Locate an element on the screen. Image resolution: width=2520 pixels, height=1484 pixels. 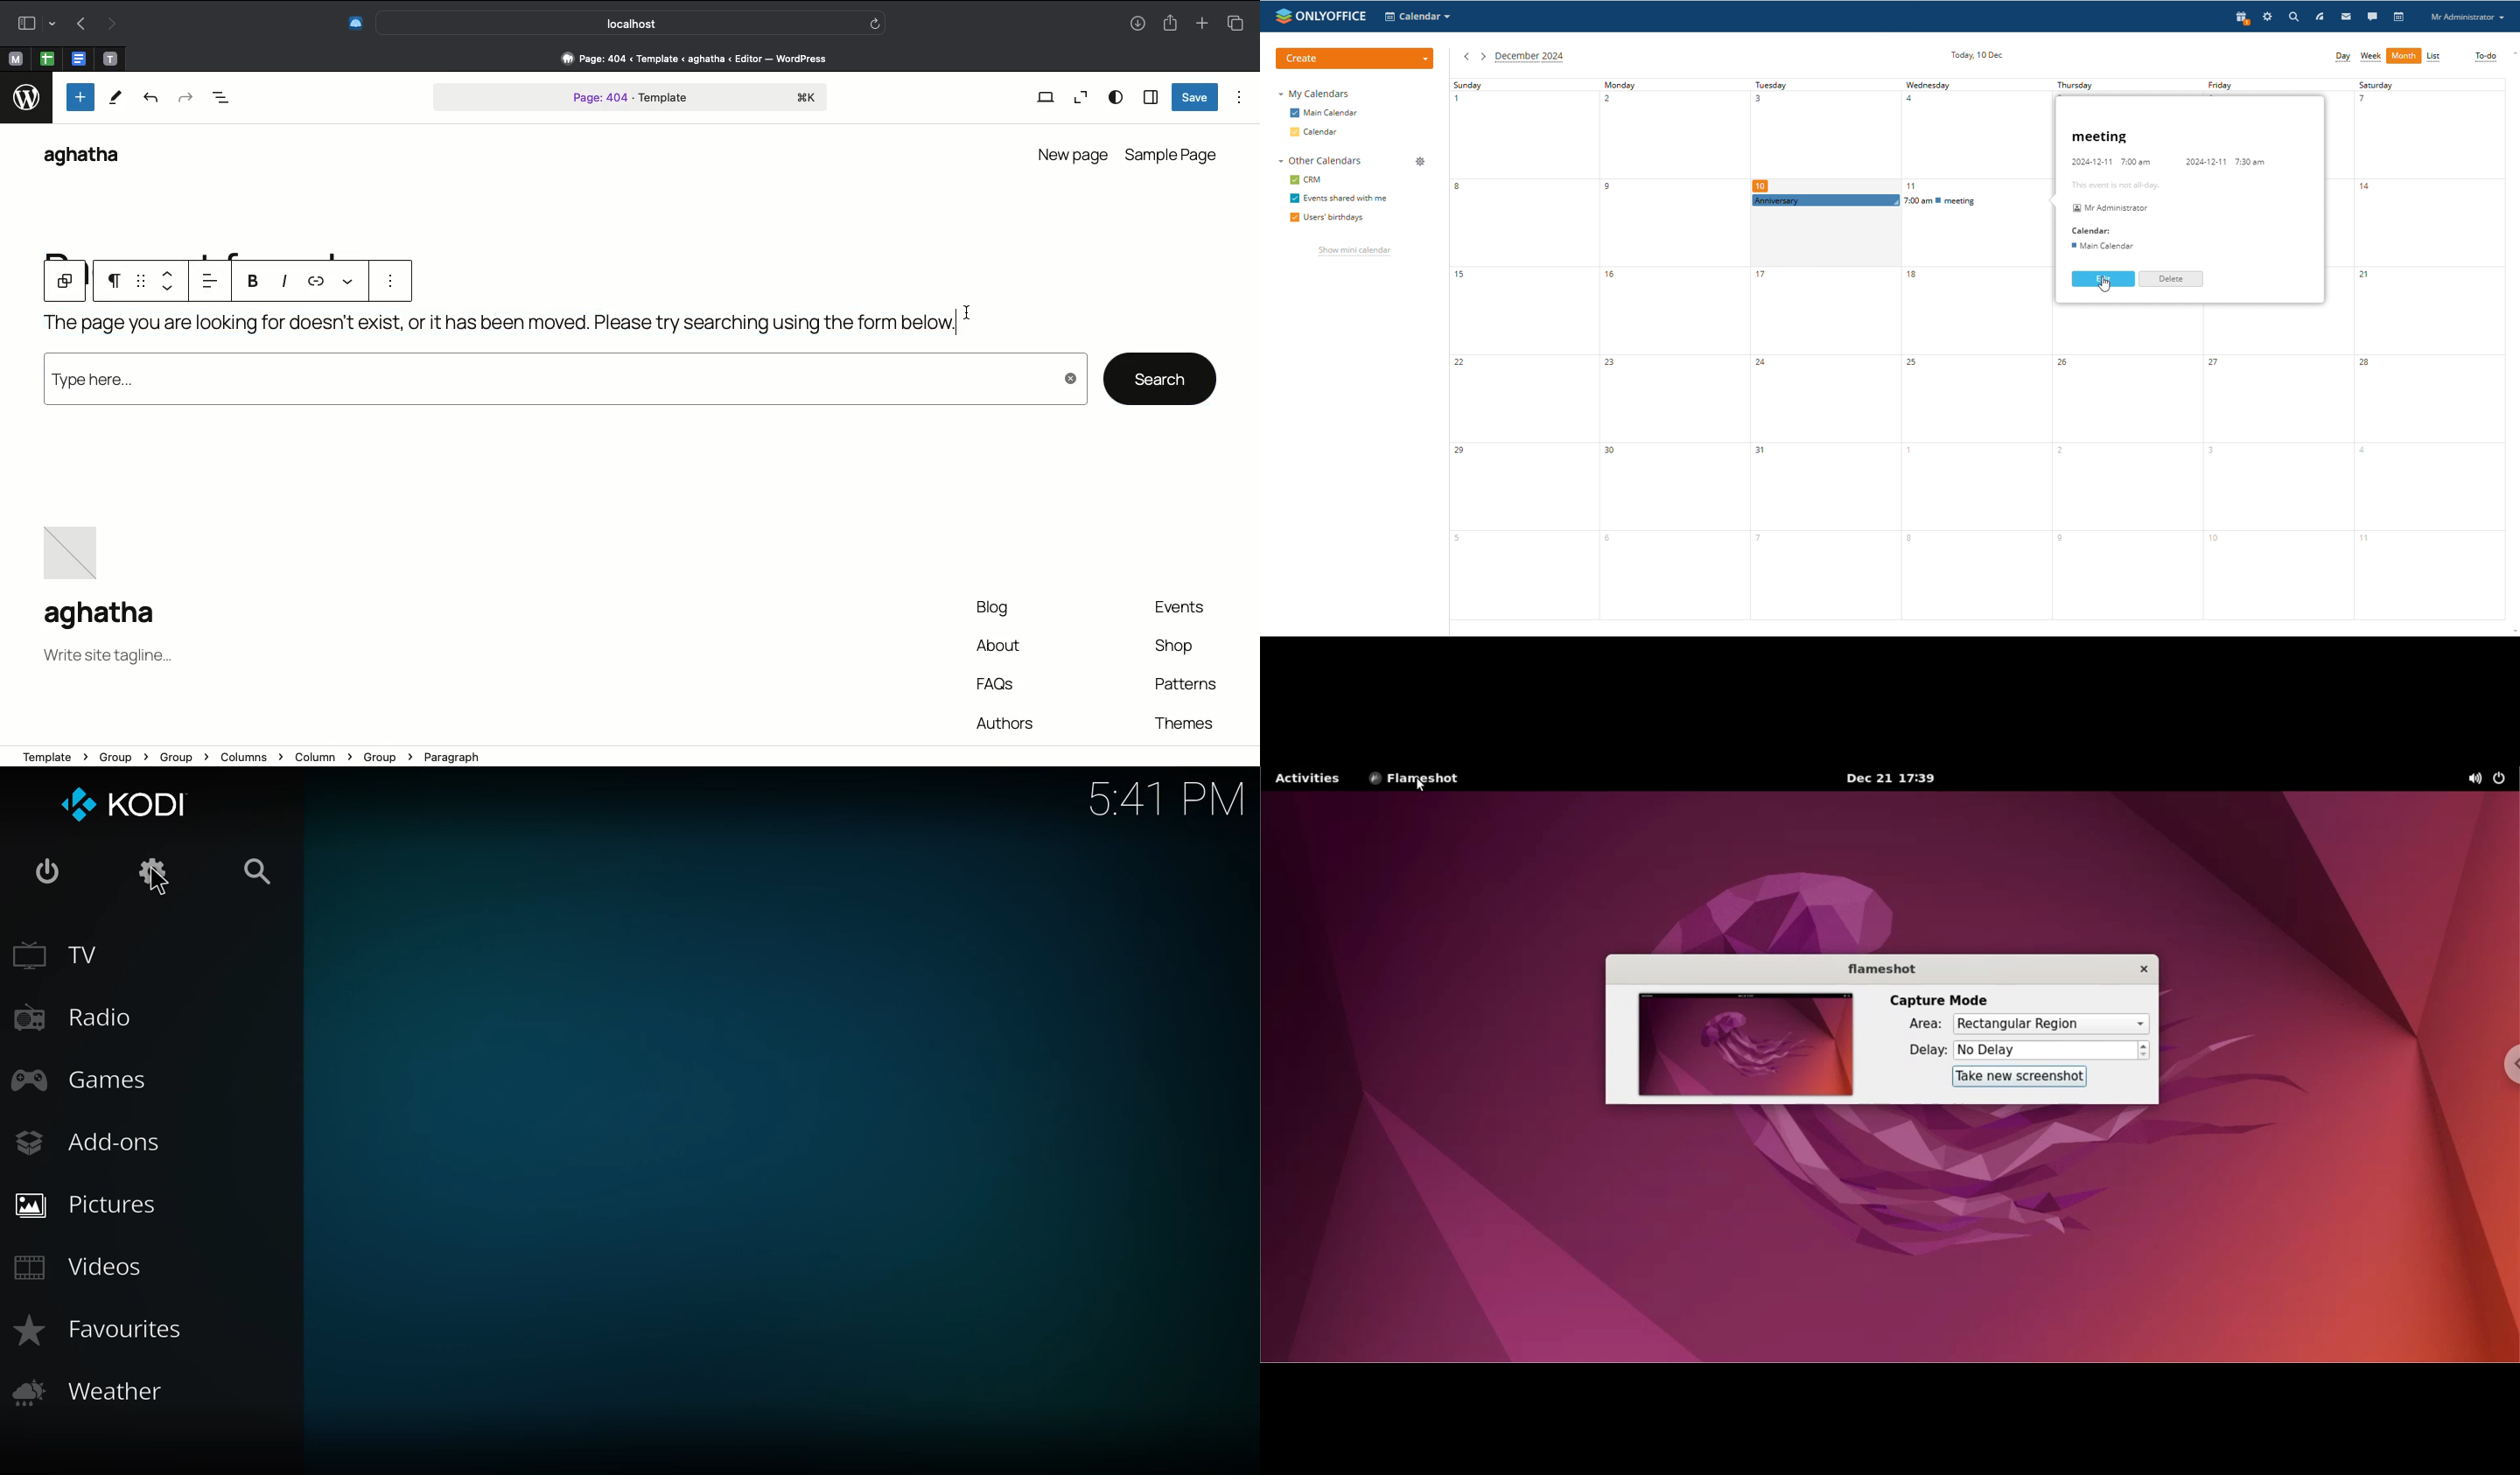
search is located at coordinates (2336, 17).